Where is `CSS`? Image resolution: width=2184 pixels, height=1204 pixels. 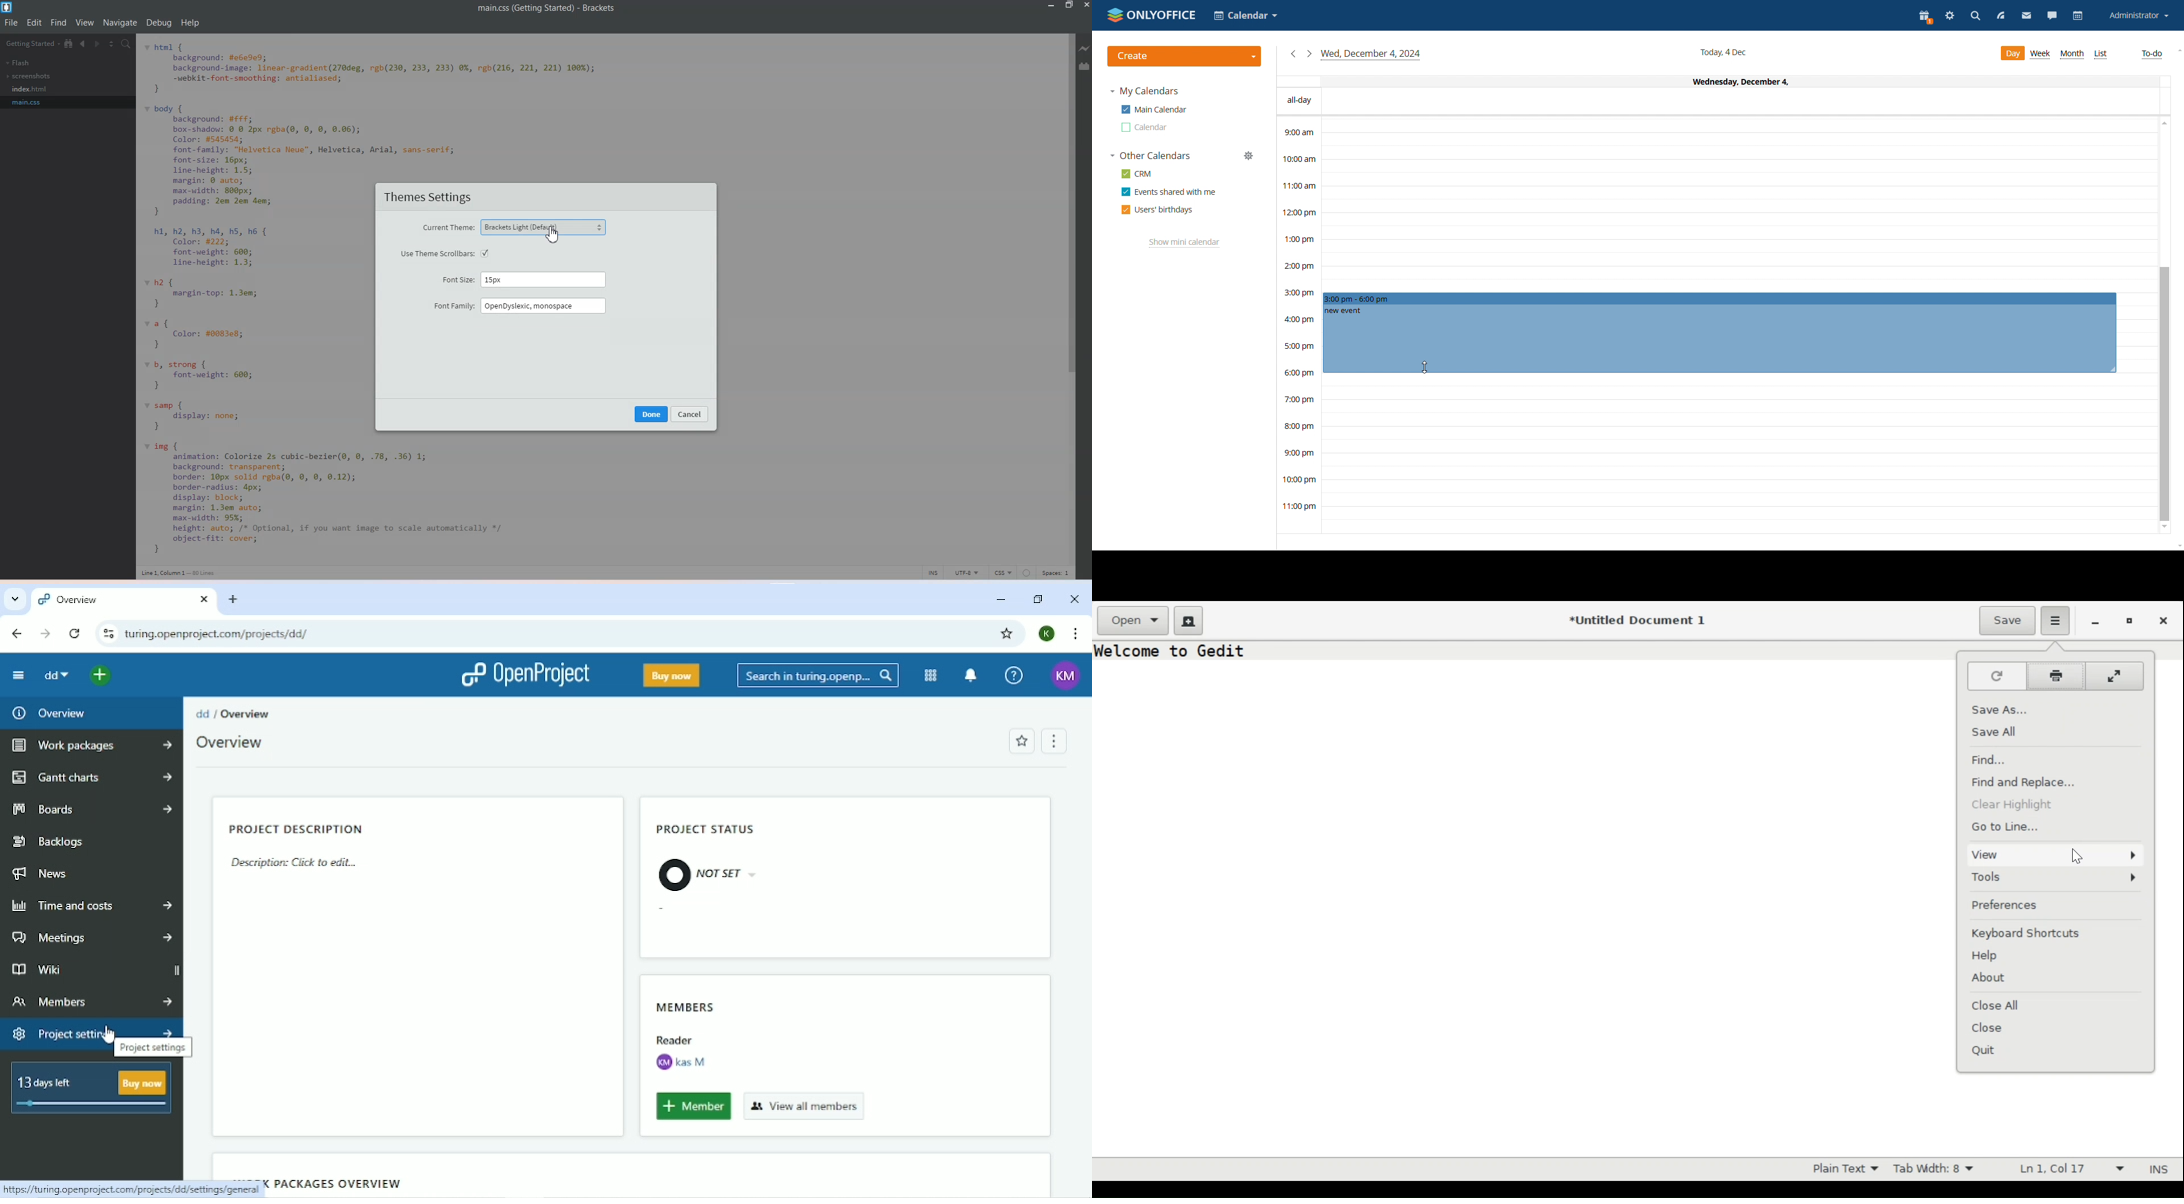
CSS is located at coordinates (1004, 573).